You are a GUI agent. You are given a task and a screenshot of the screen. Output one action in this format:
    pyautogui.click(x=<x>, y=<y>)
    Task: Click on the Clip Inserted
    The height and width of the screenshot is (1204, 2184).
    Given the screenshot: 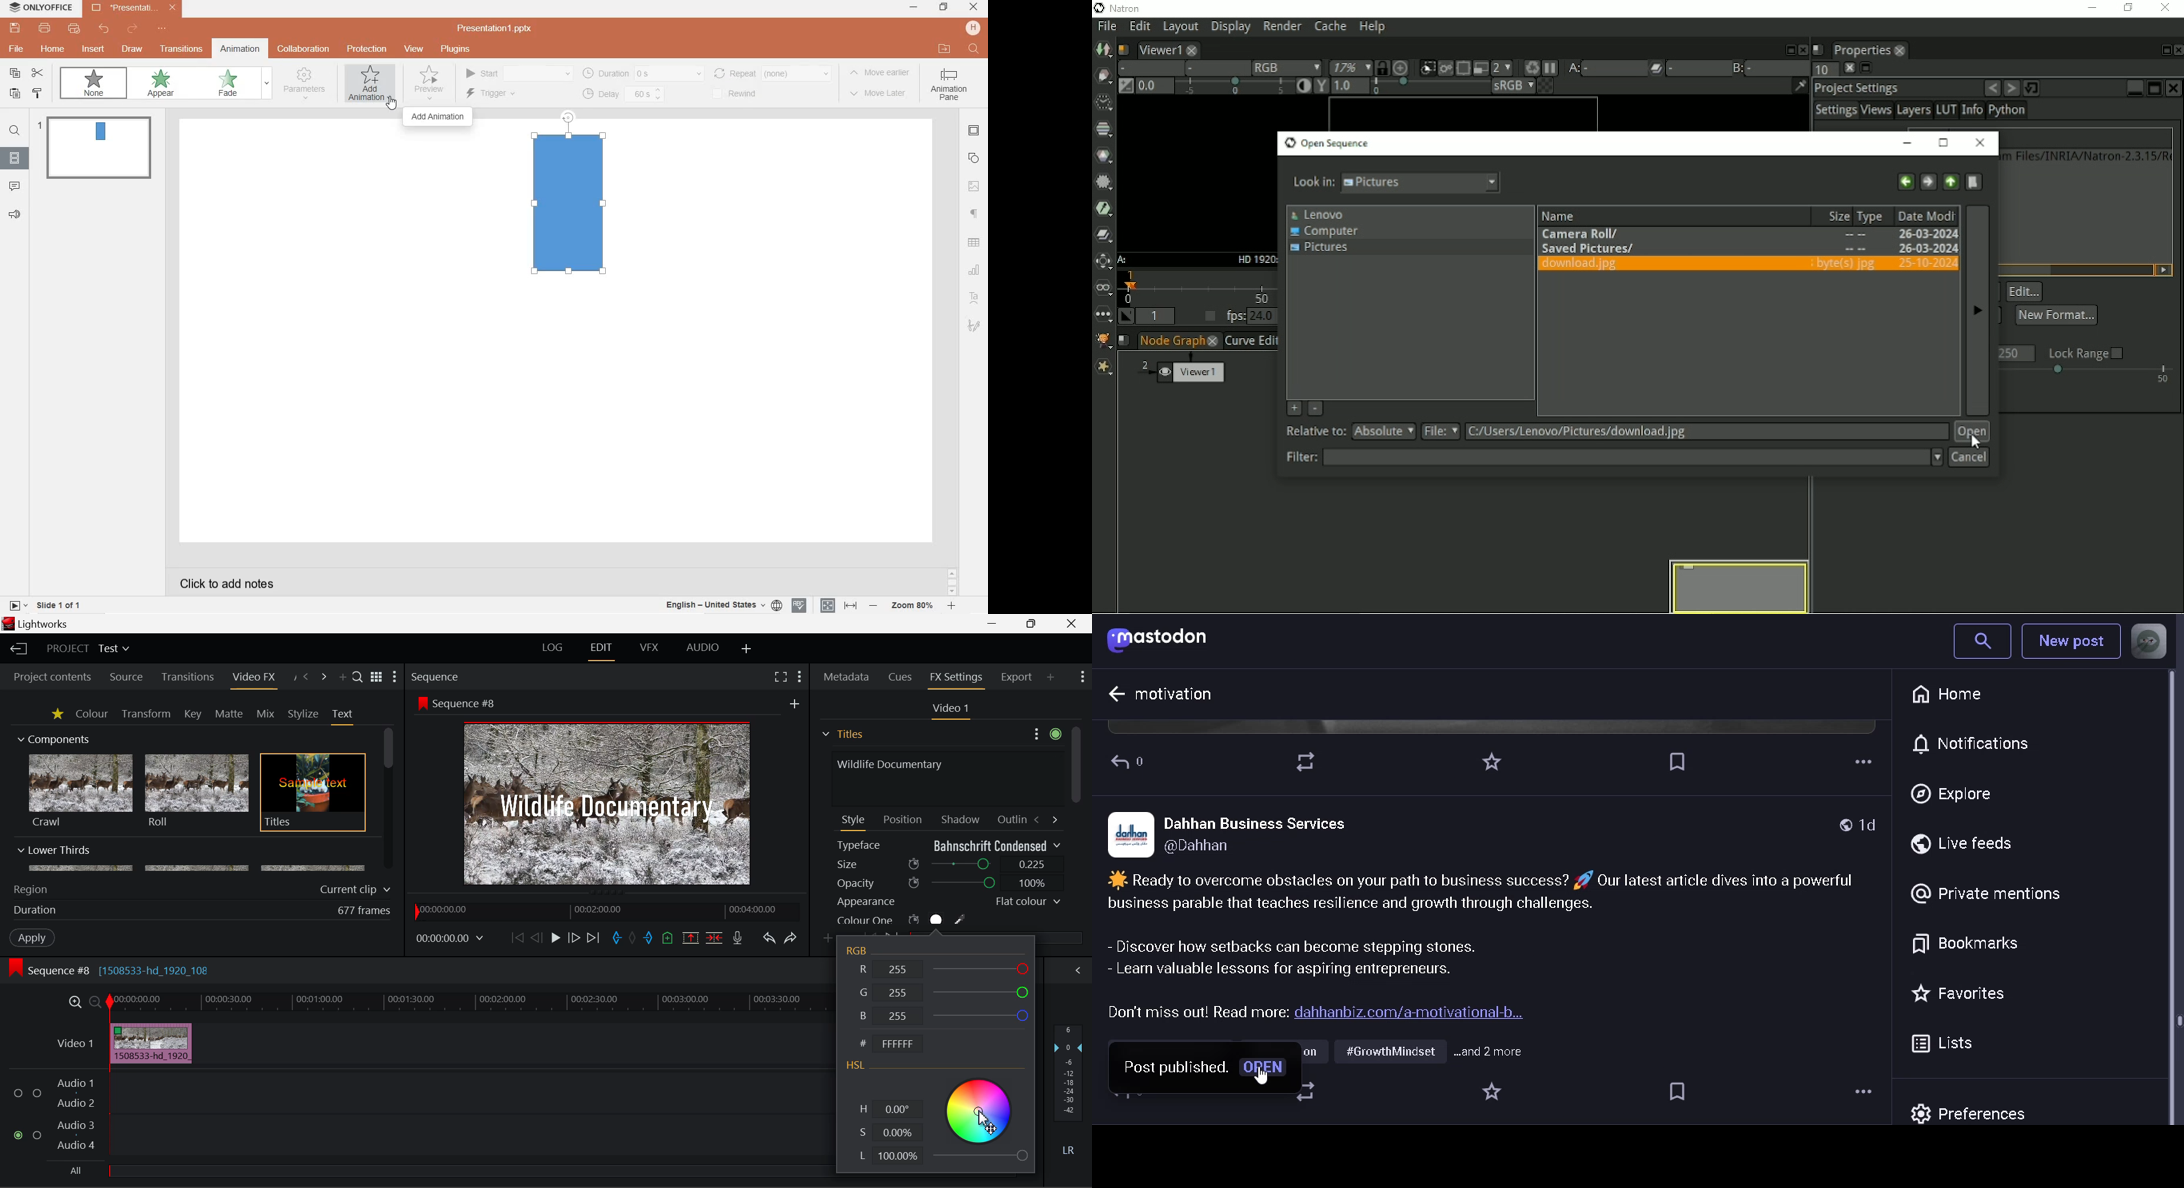 What is the action you would take?
    pyautogui.click(x=148, y=1044)
    